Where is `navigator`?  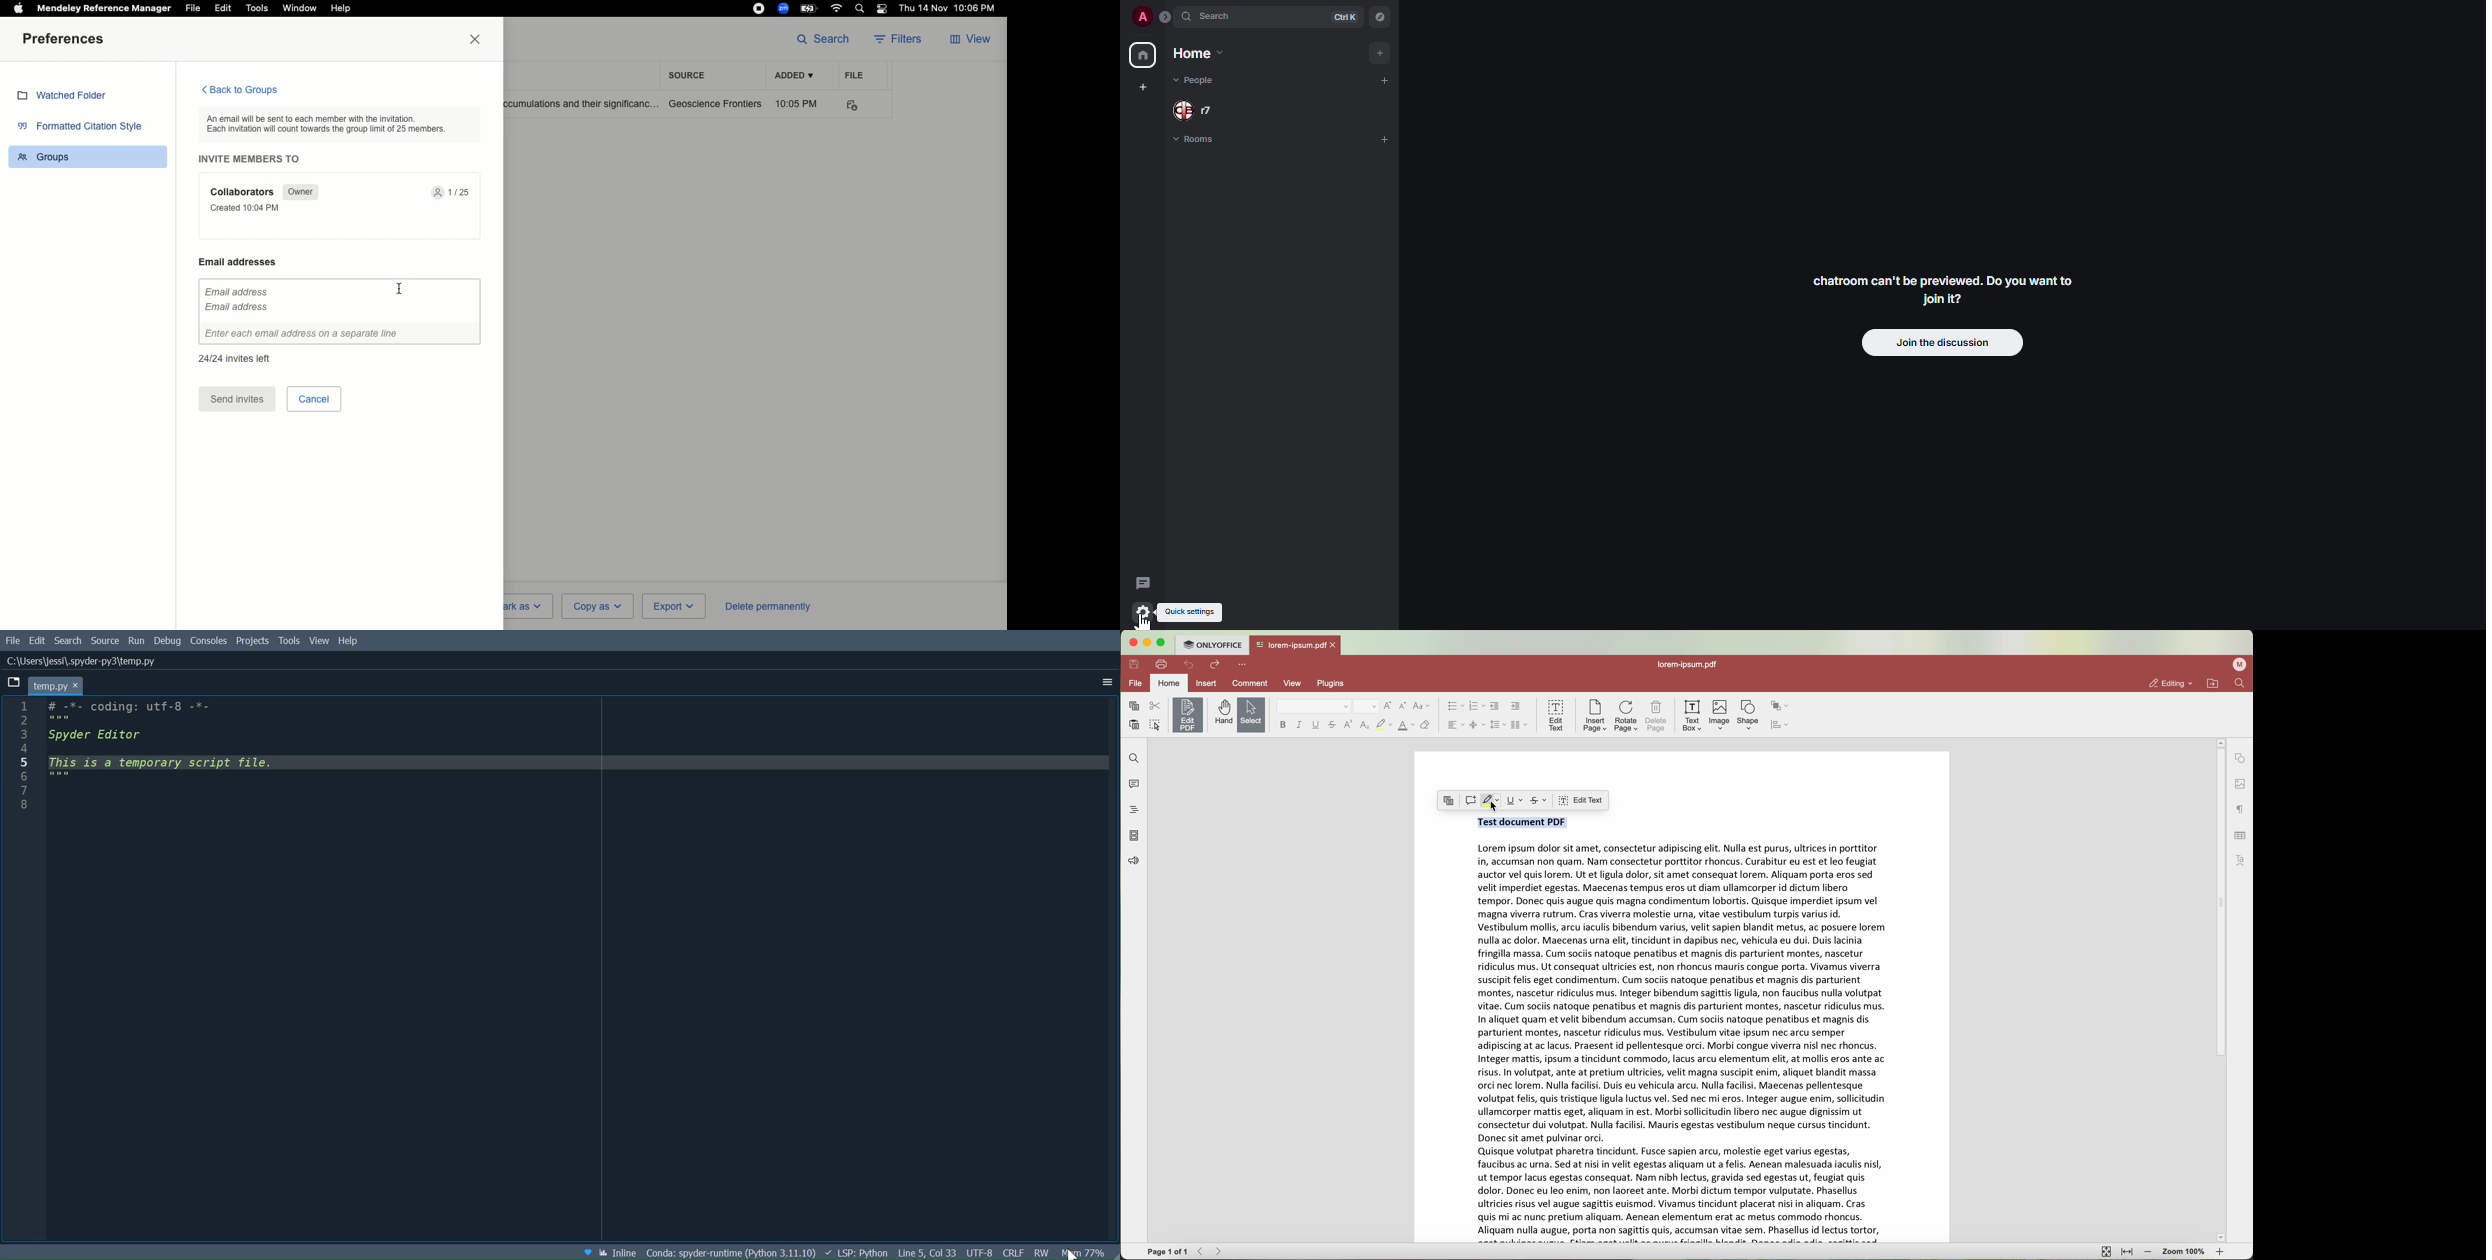 navigator is located at coordinates (1379, 14).